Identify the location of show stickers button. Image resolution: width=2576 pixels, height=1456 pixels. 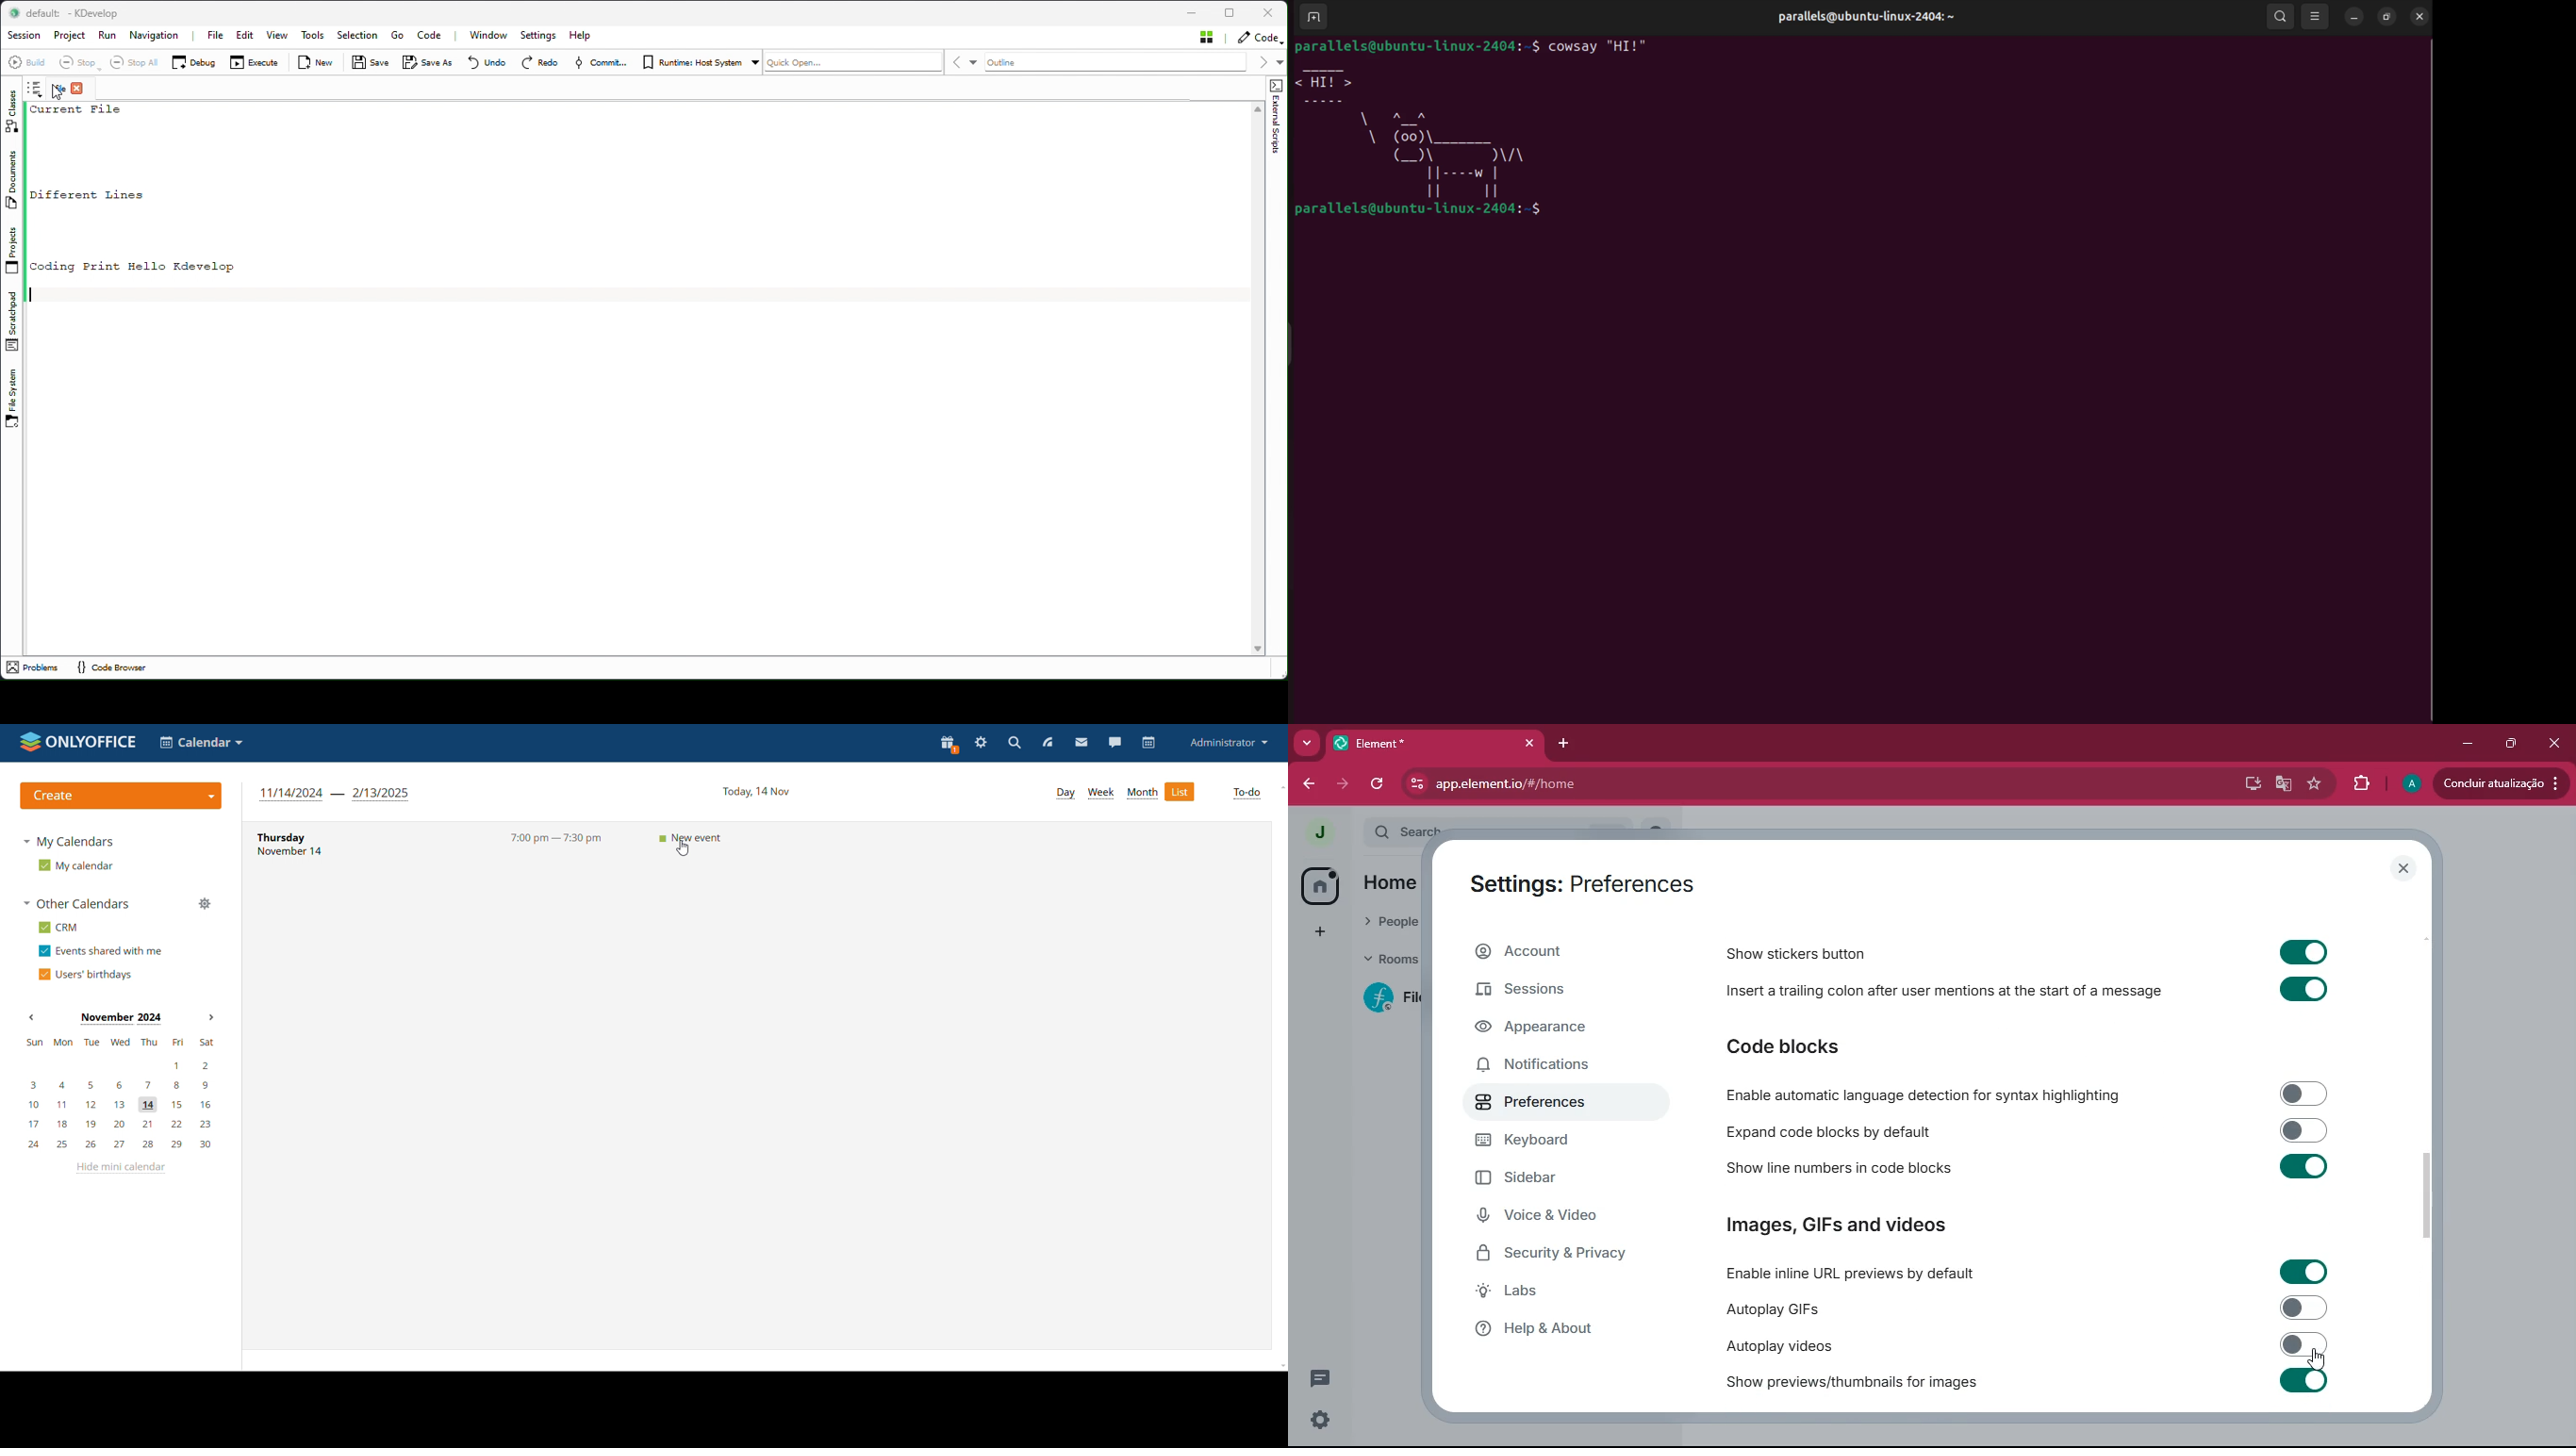
(1798, 953).